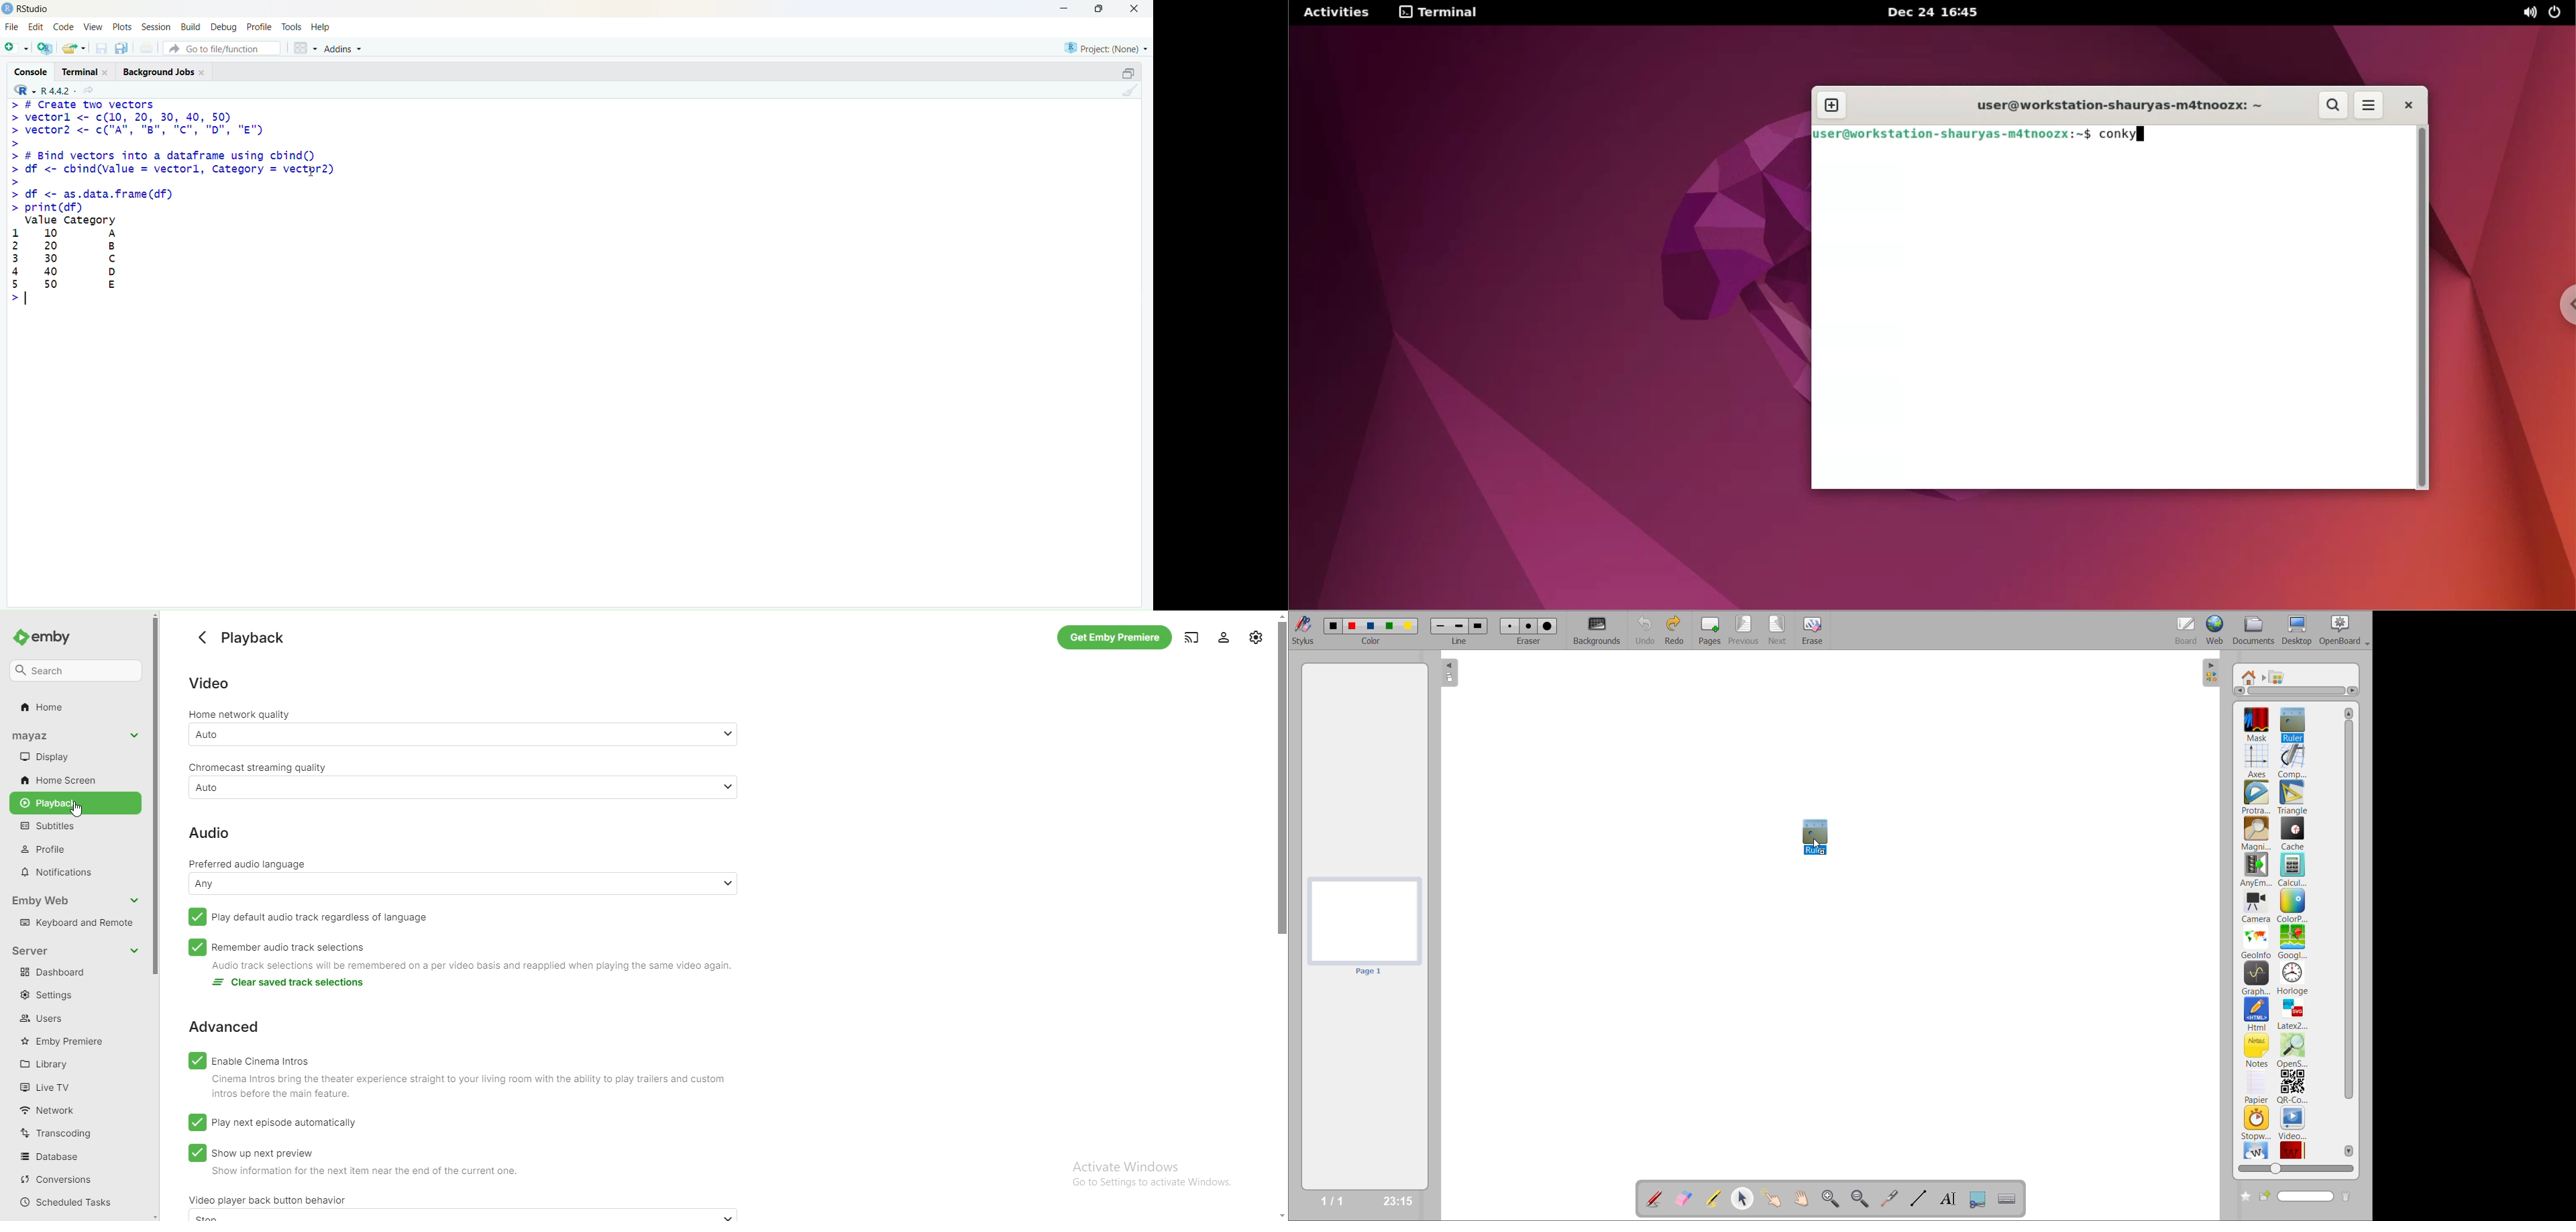 This screenshot has height=1232, width=2576. Describe the element at coordinates (2294, 833) in the screenshot. I see `cache` at that location.